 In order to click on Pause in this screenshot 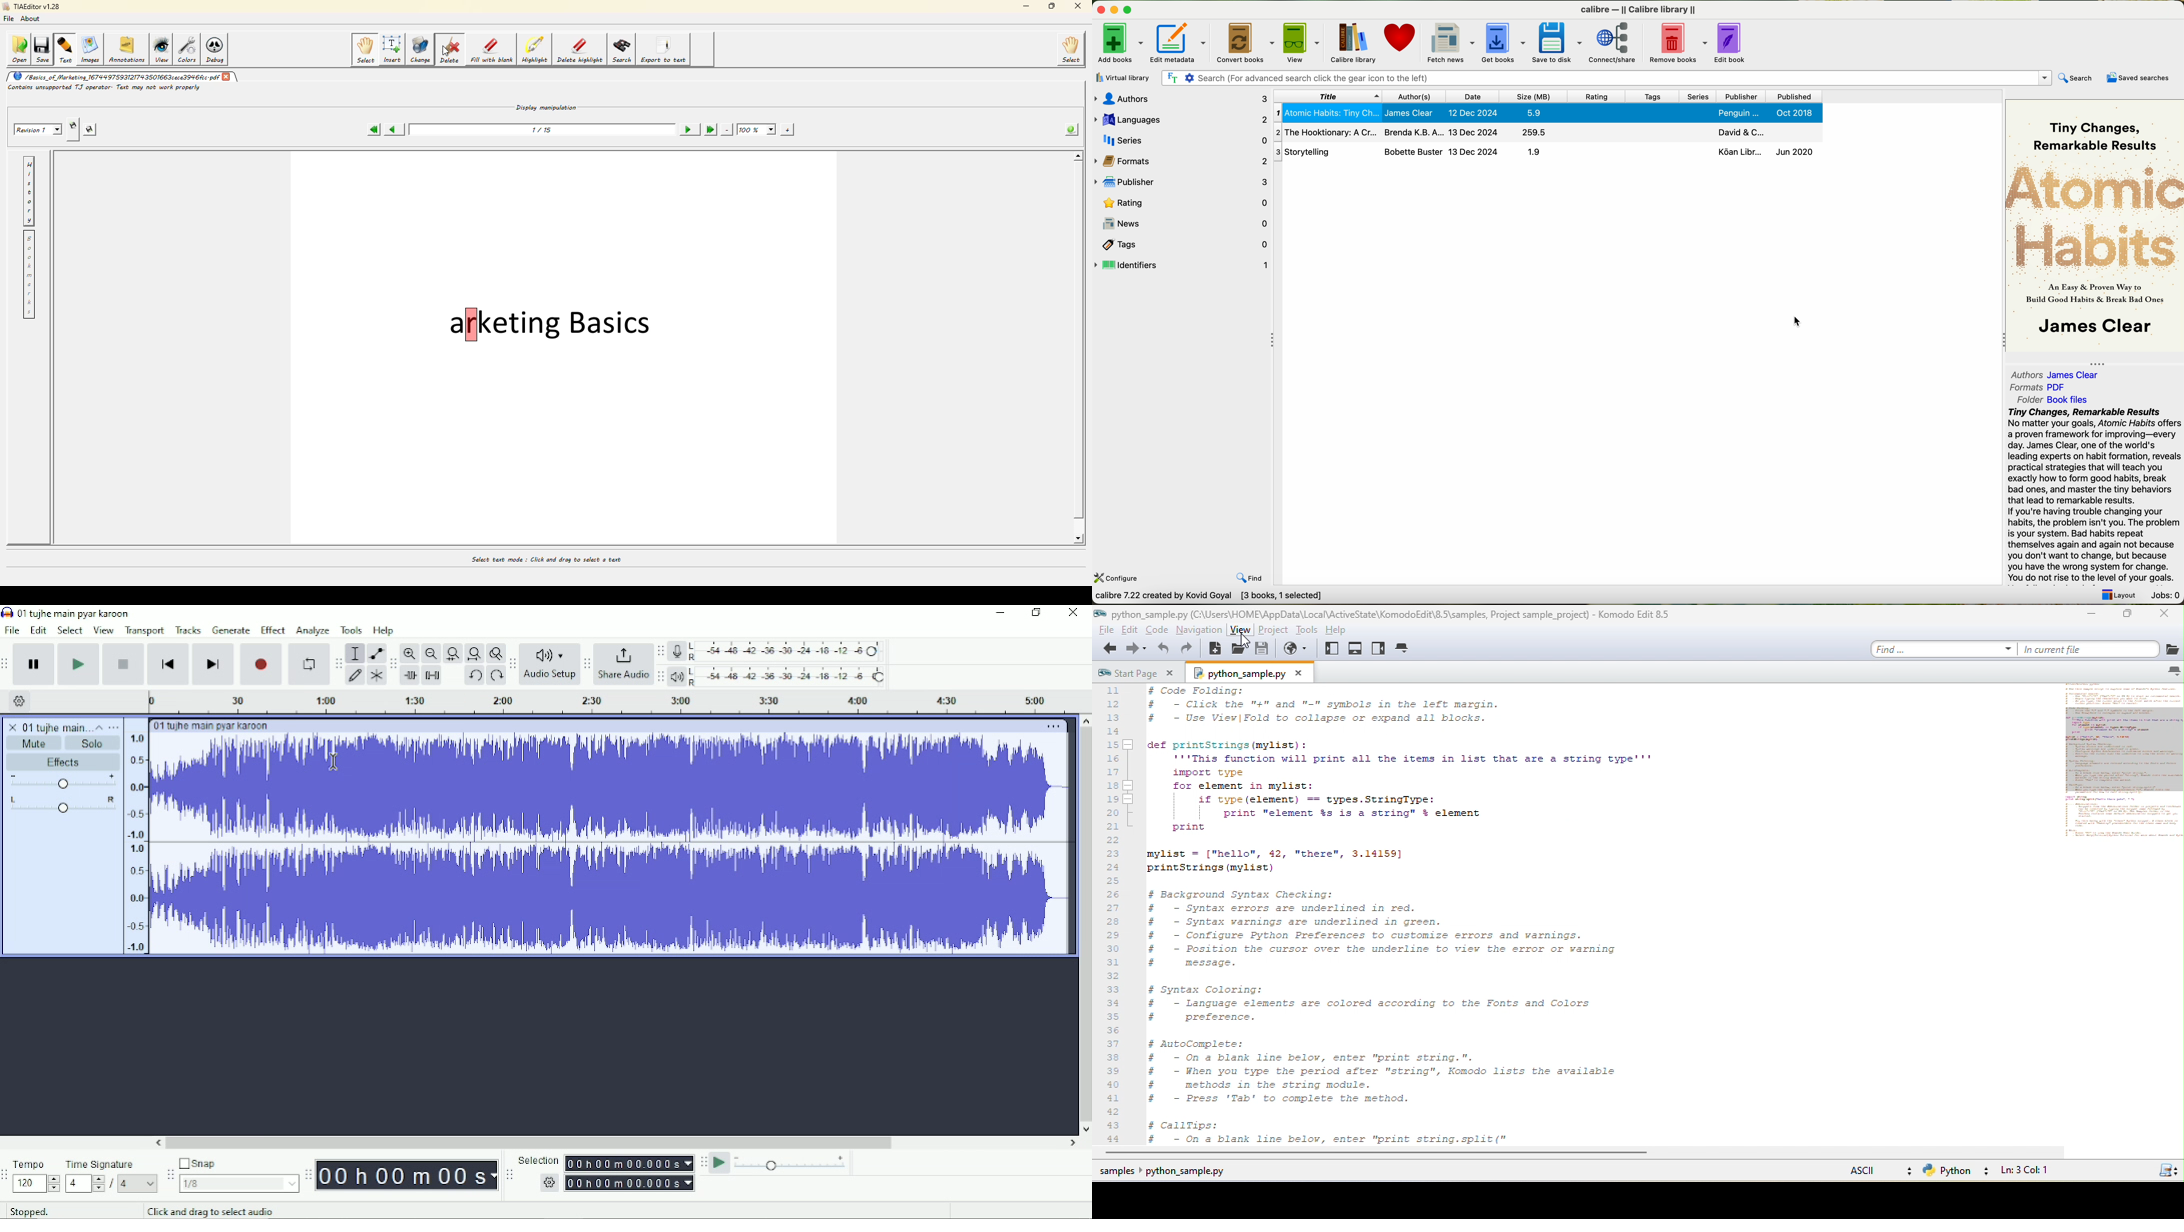, I will do `click(34, 664)`.